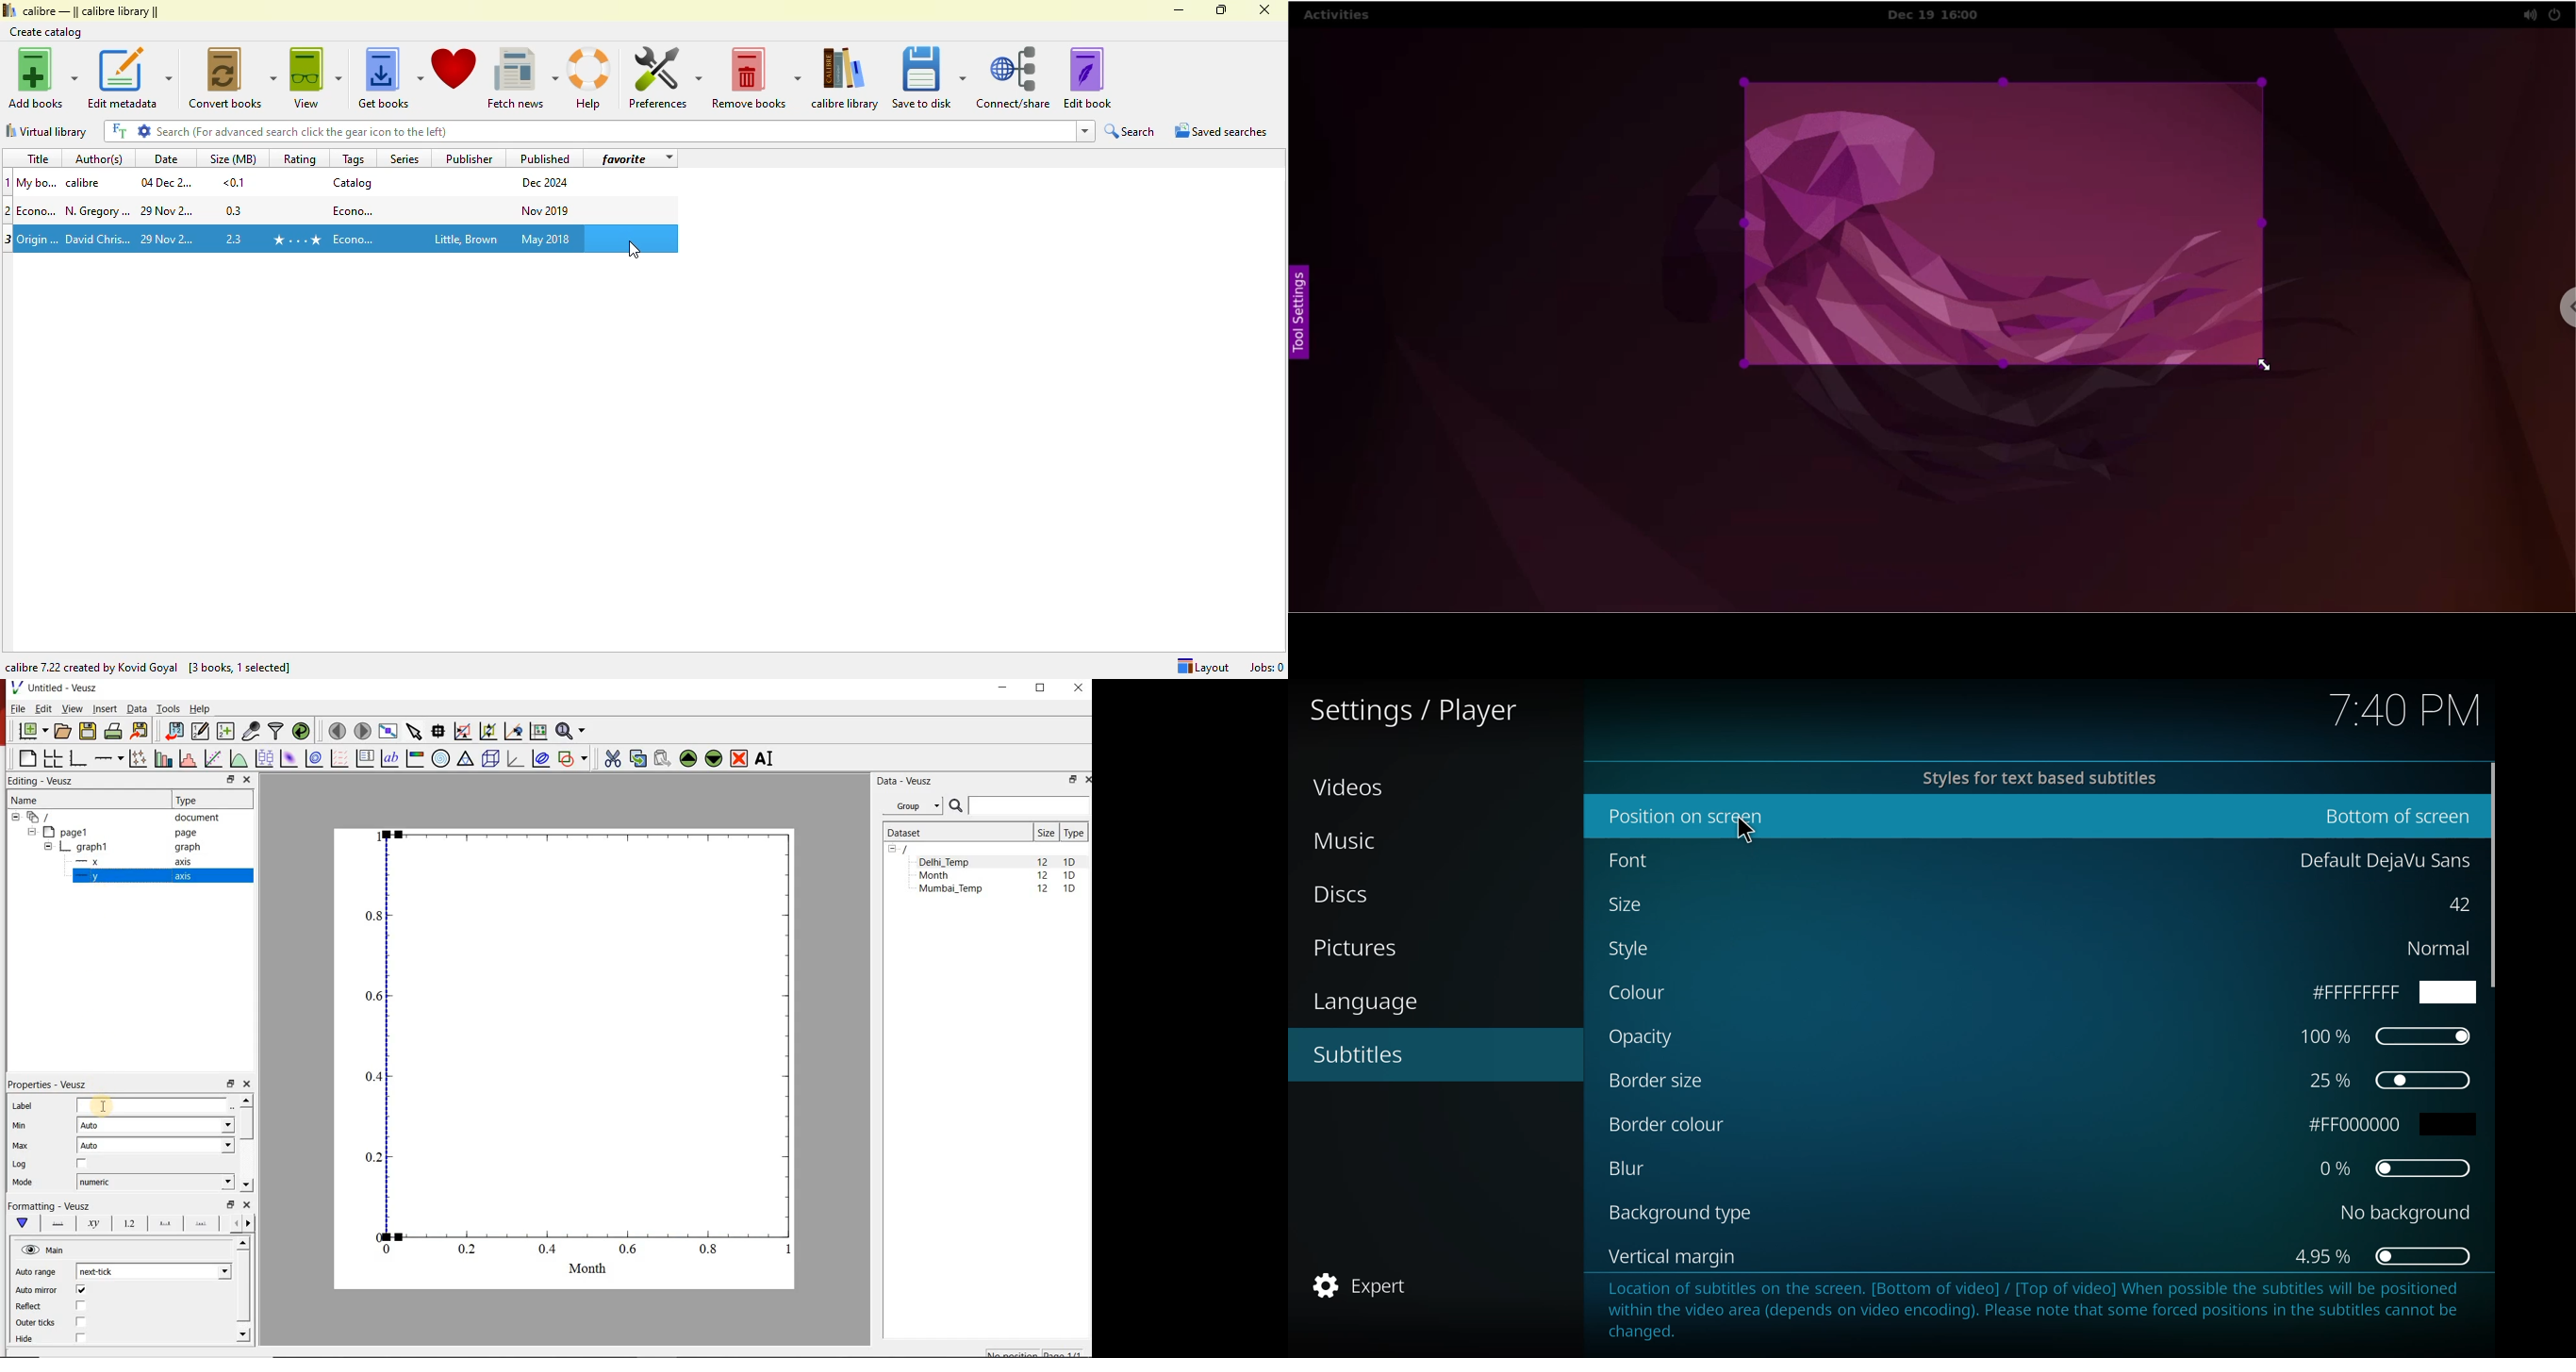  Describe the element at coordinates (144, 130) in the screenshot. I see `settings` at that location.